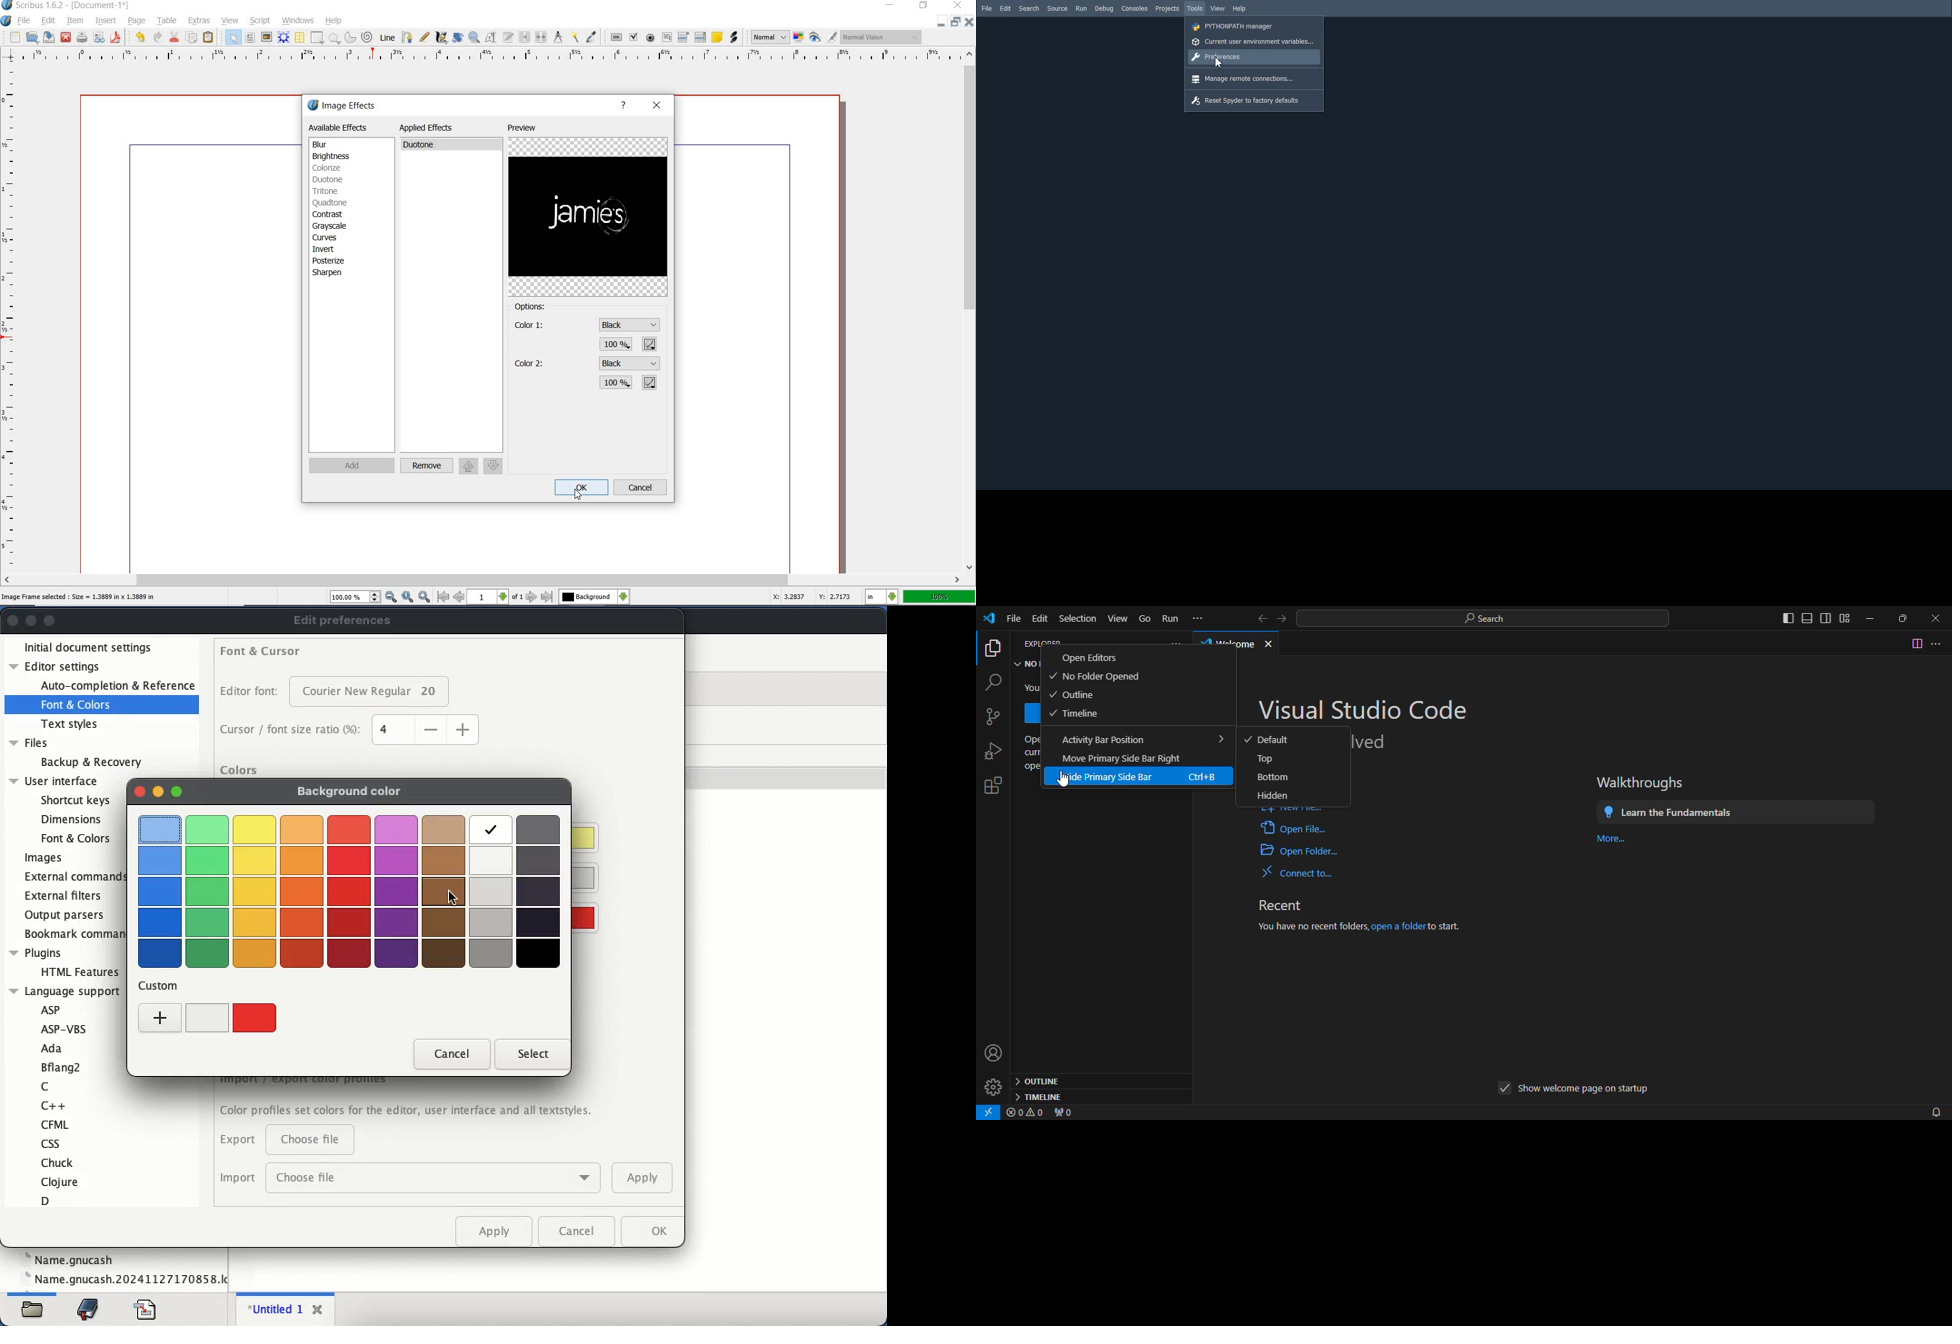  I want to click on measurements, so click(558, 37).